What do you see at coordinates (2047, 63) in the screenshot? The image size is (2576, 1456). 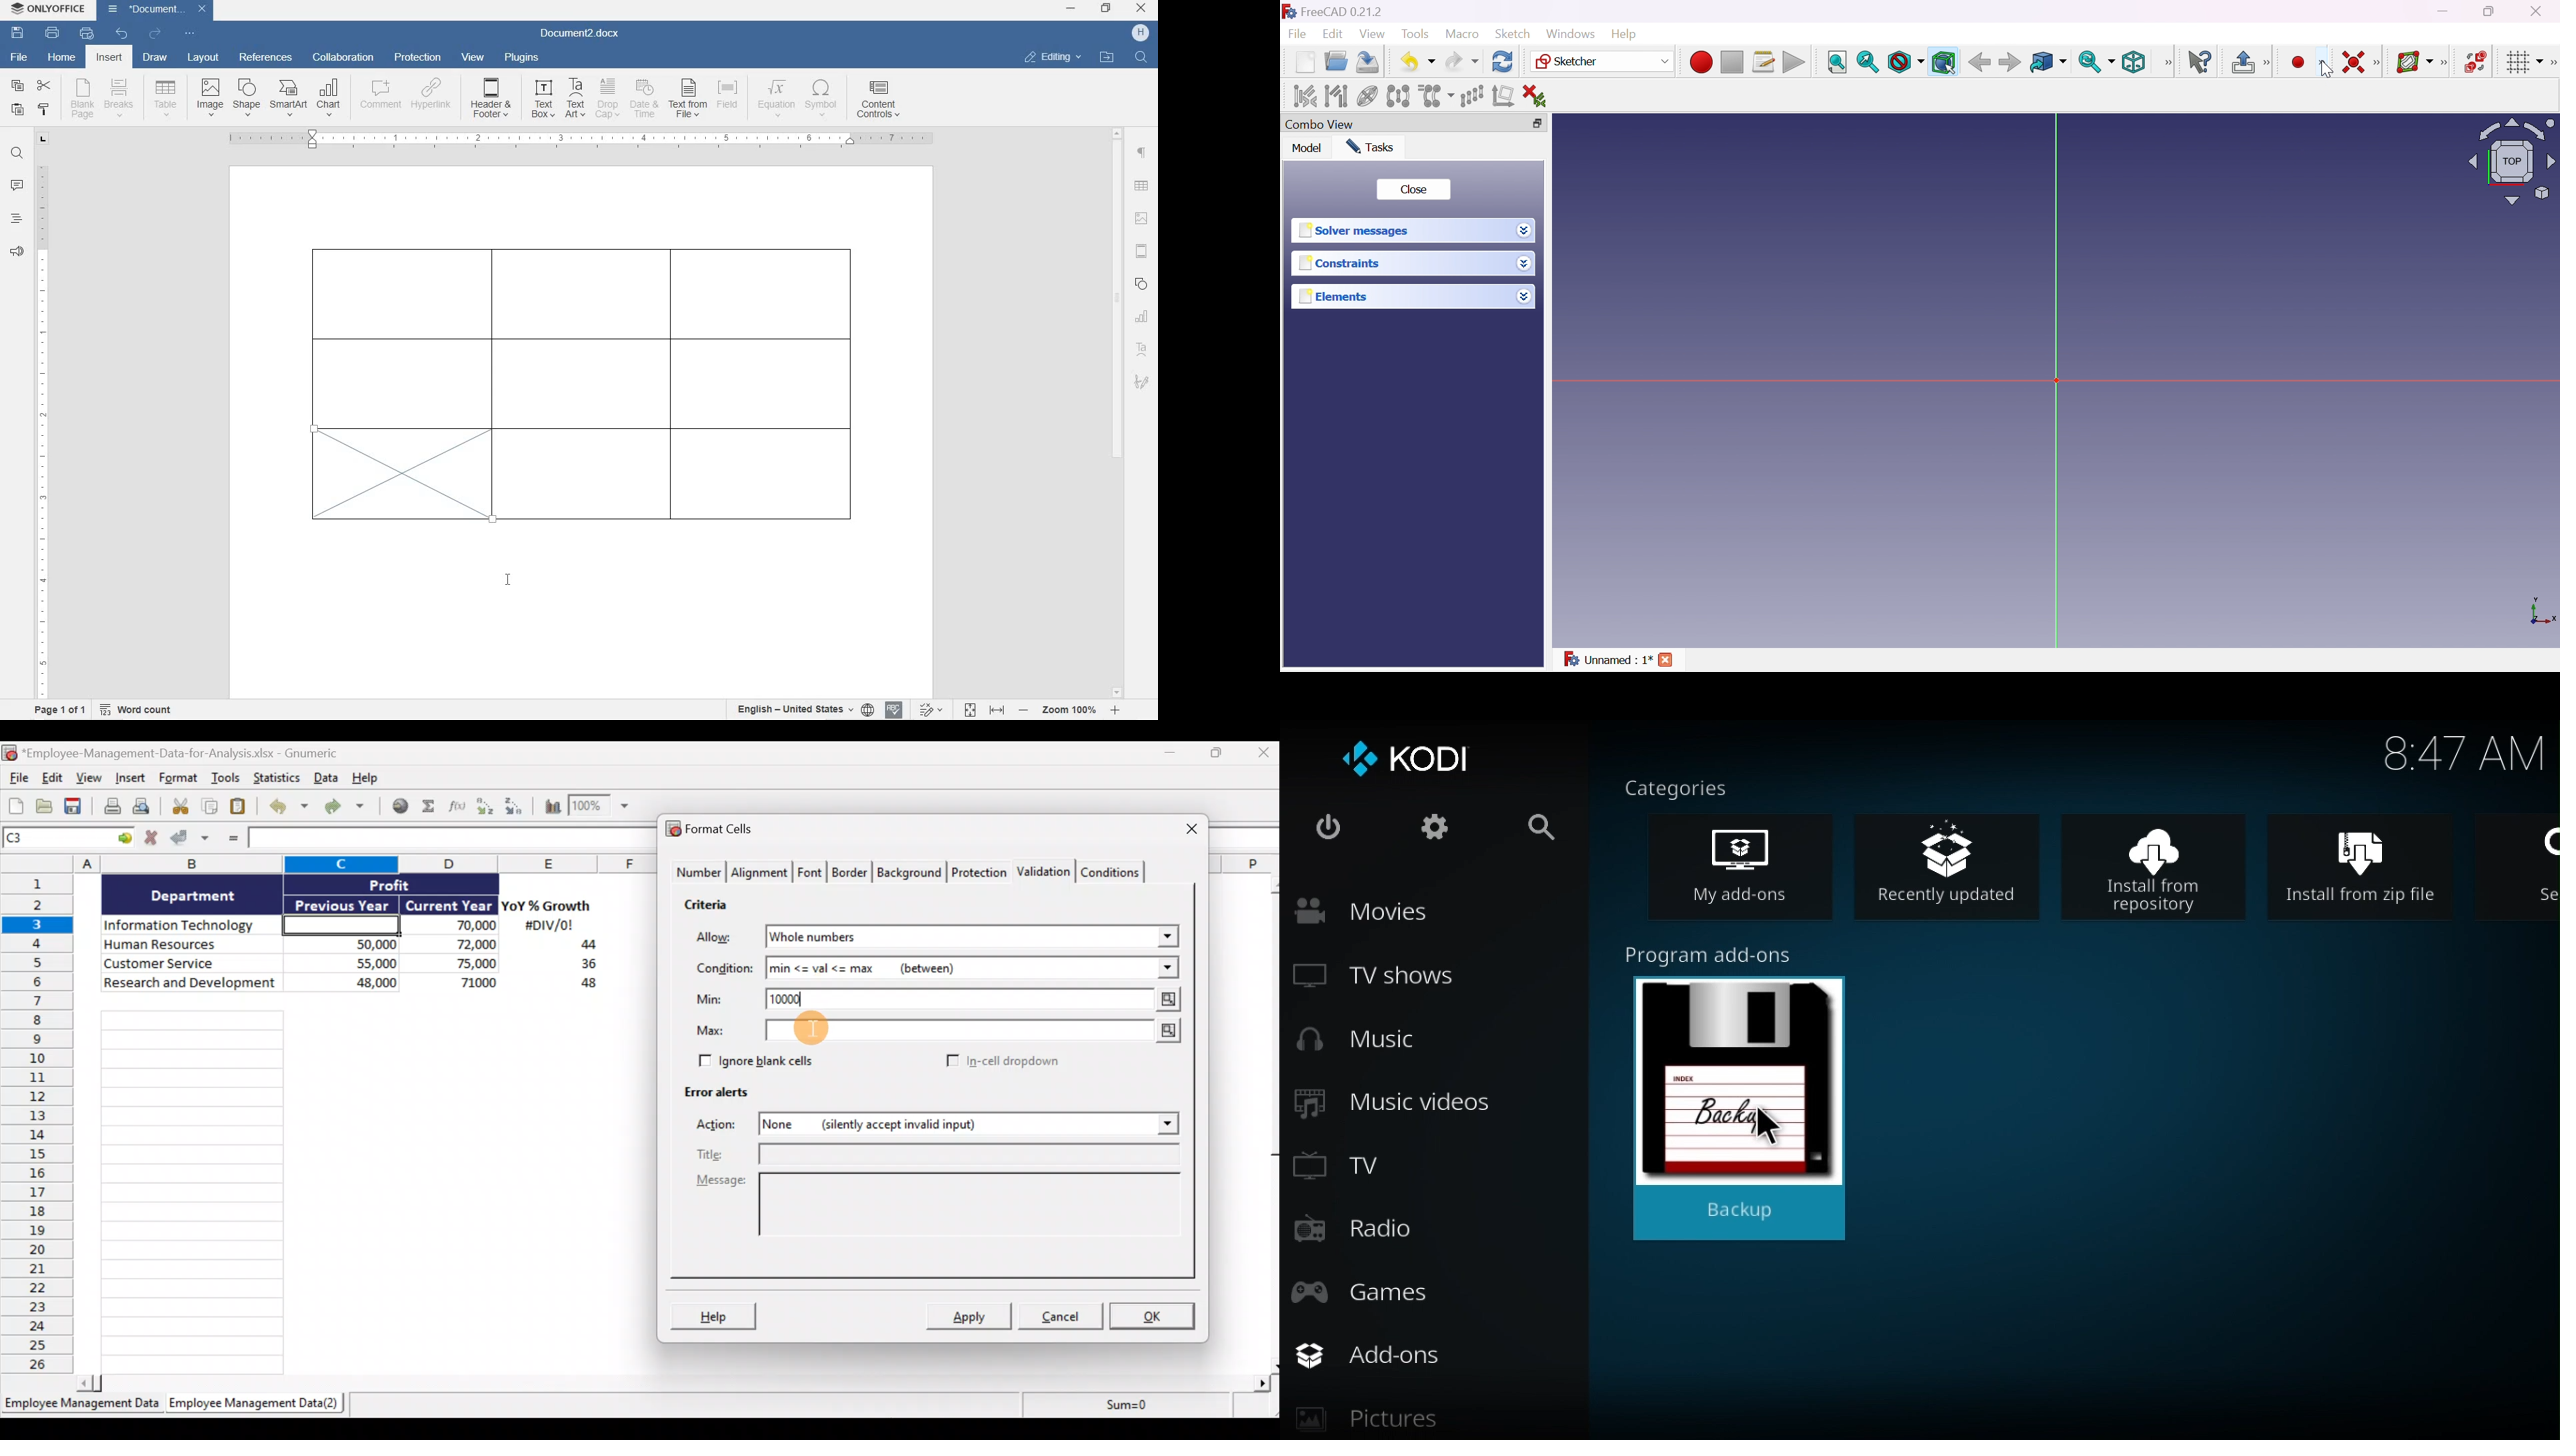 I see `Go to linked object` at bounding box center [2047, 63].